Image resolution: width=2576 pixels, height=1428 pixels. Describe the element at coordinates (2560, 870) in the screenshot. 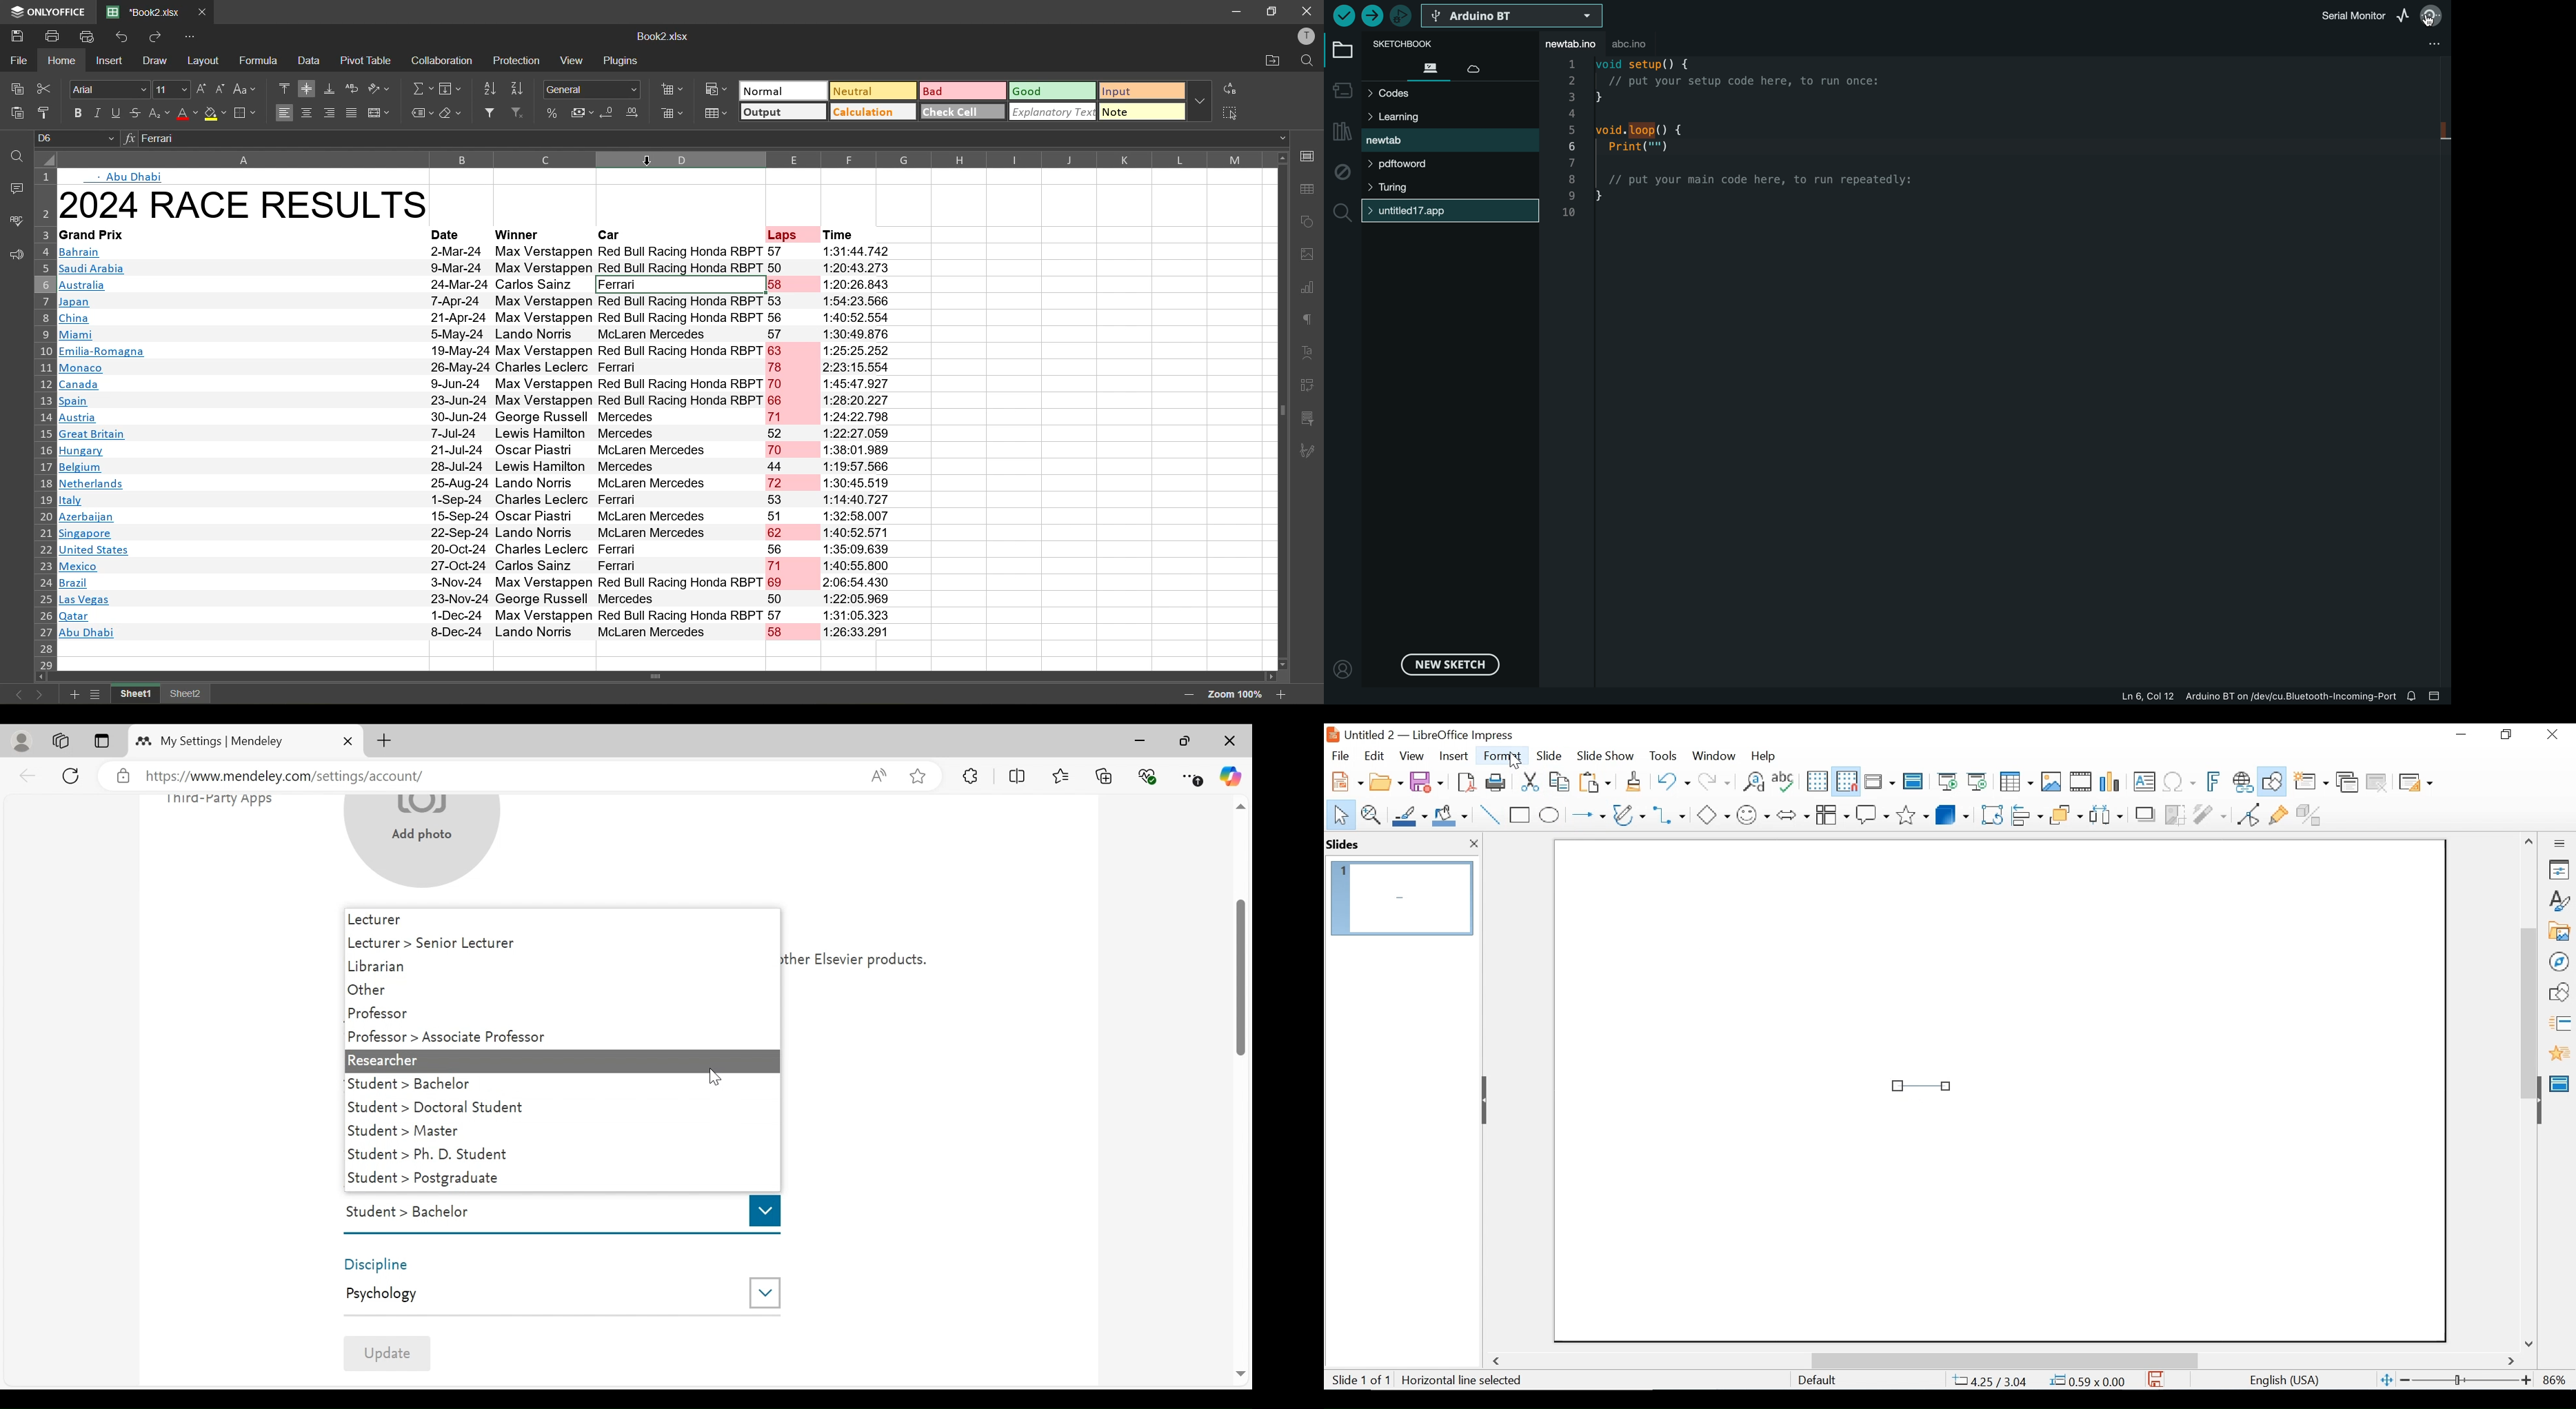

I see `Properties` at that location.